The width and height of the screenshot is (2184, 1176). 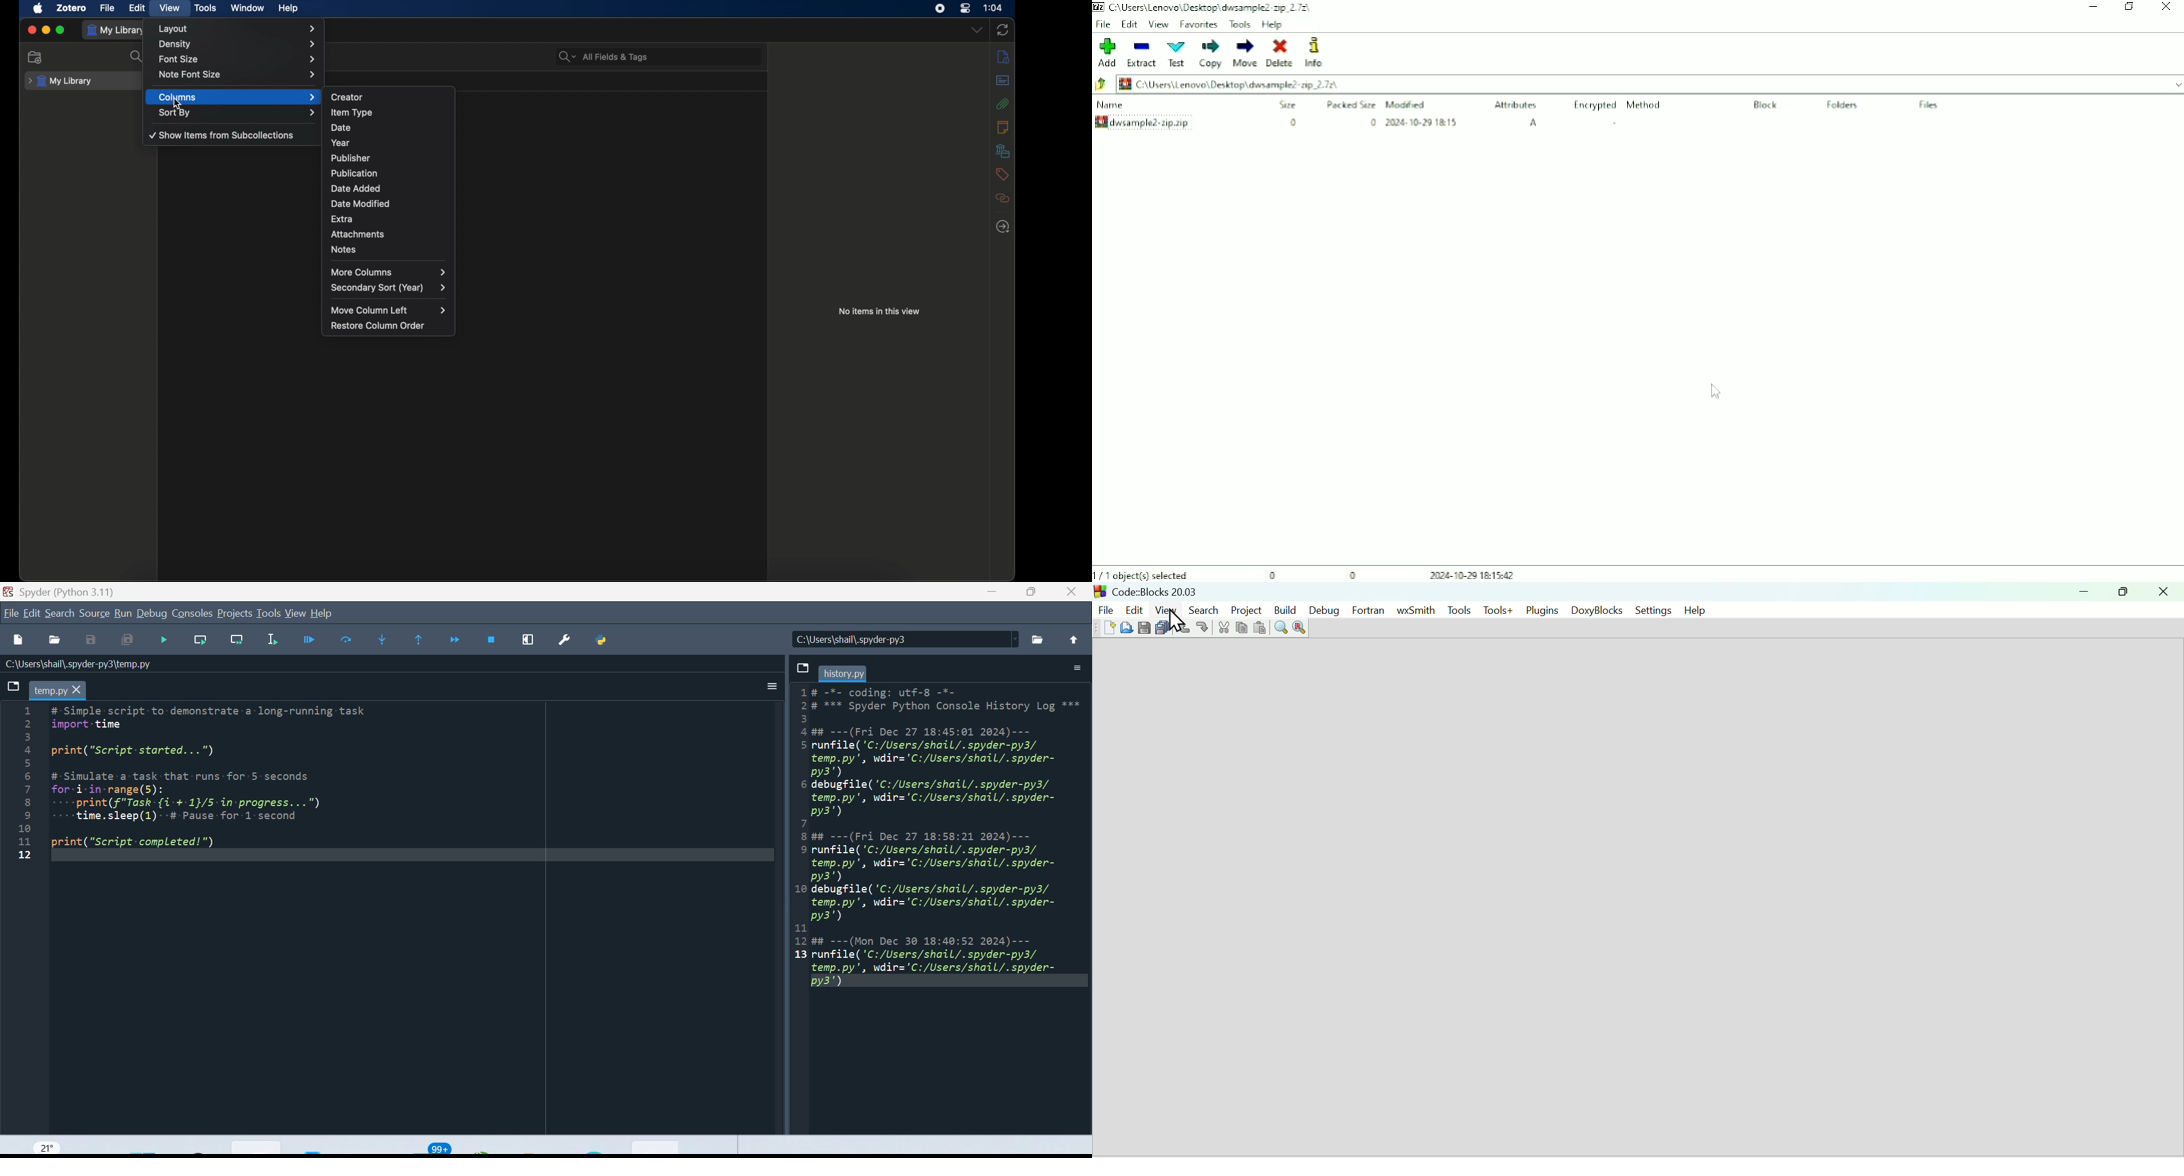 What do you see at coordinates (2095, 6) in the screenshot?
I see `Minimize` at bounding box center [2095, 6].